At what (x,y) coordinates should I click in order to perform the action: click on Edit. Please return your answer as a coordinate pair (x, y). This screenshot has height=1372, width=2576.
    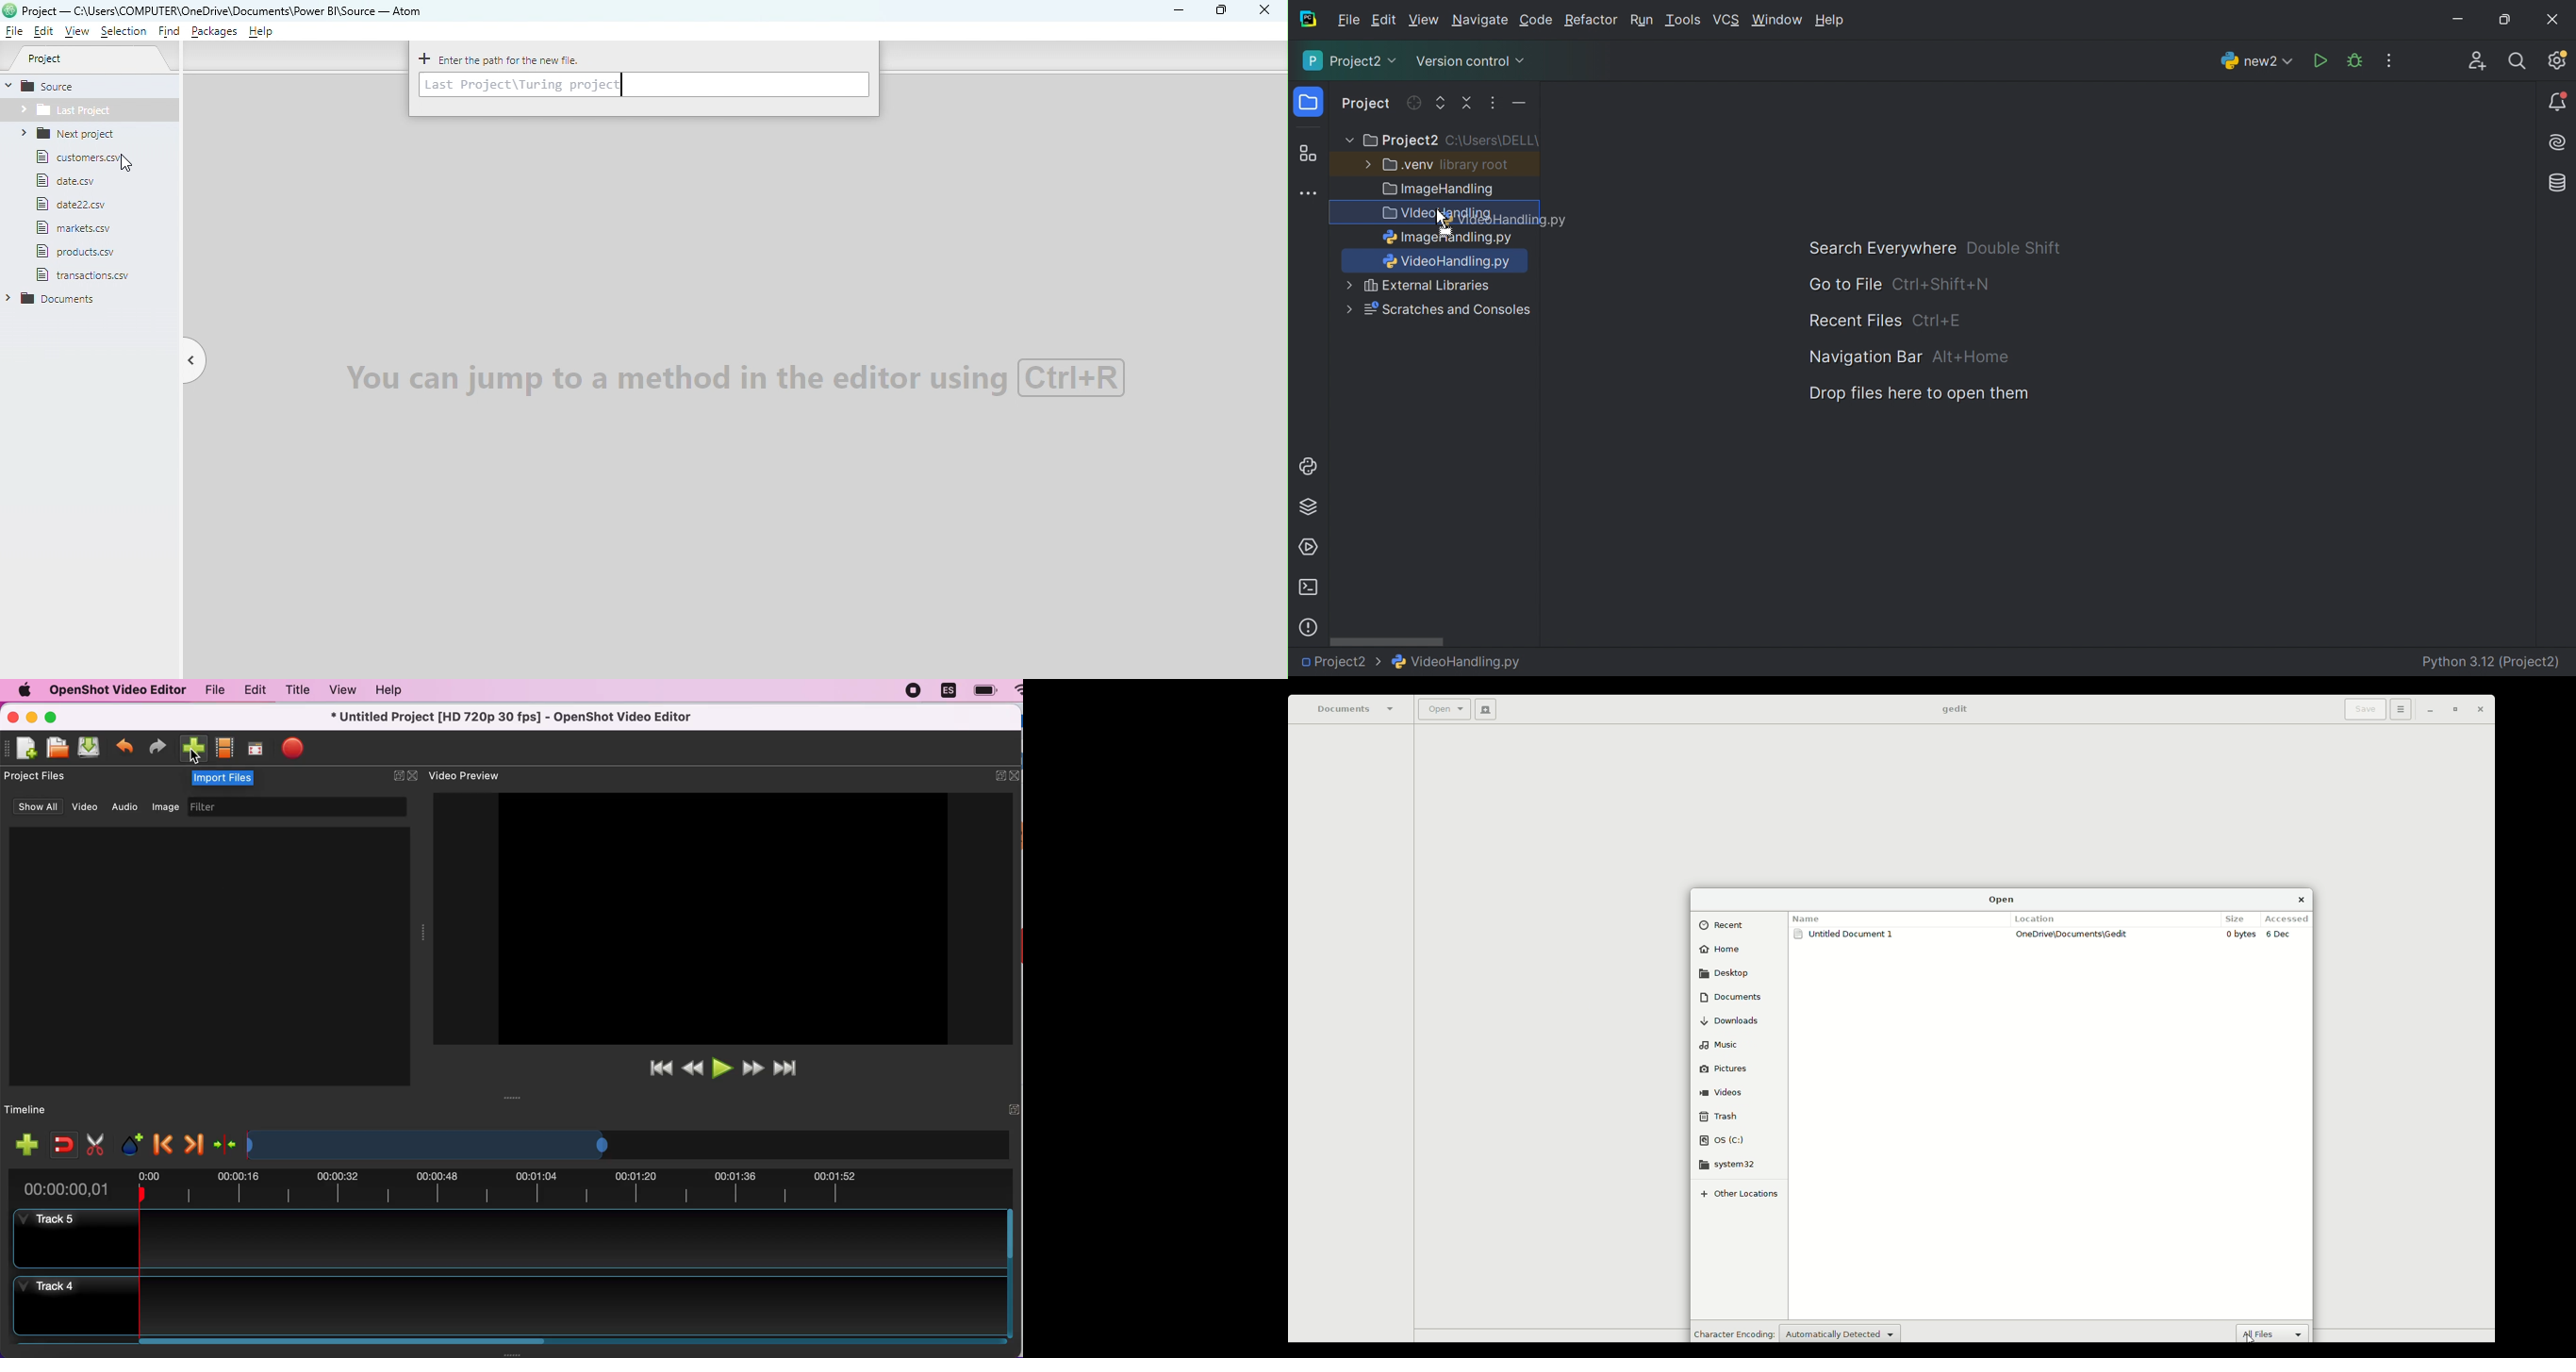
    Looking at the image, I should click on (1383, 20).